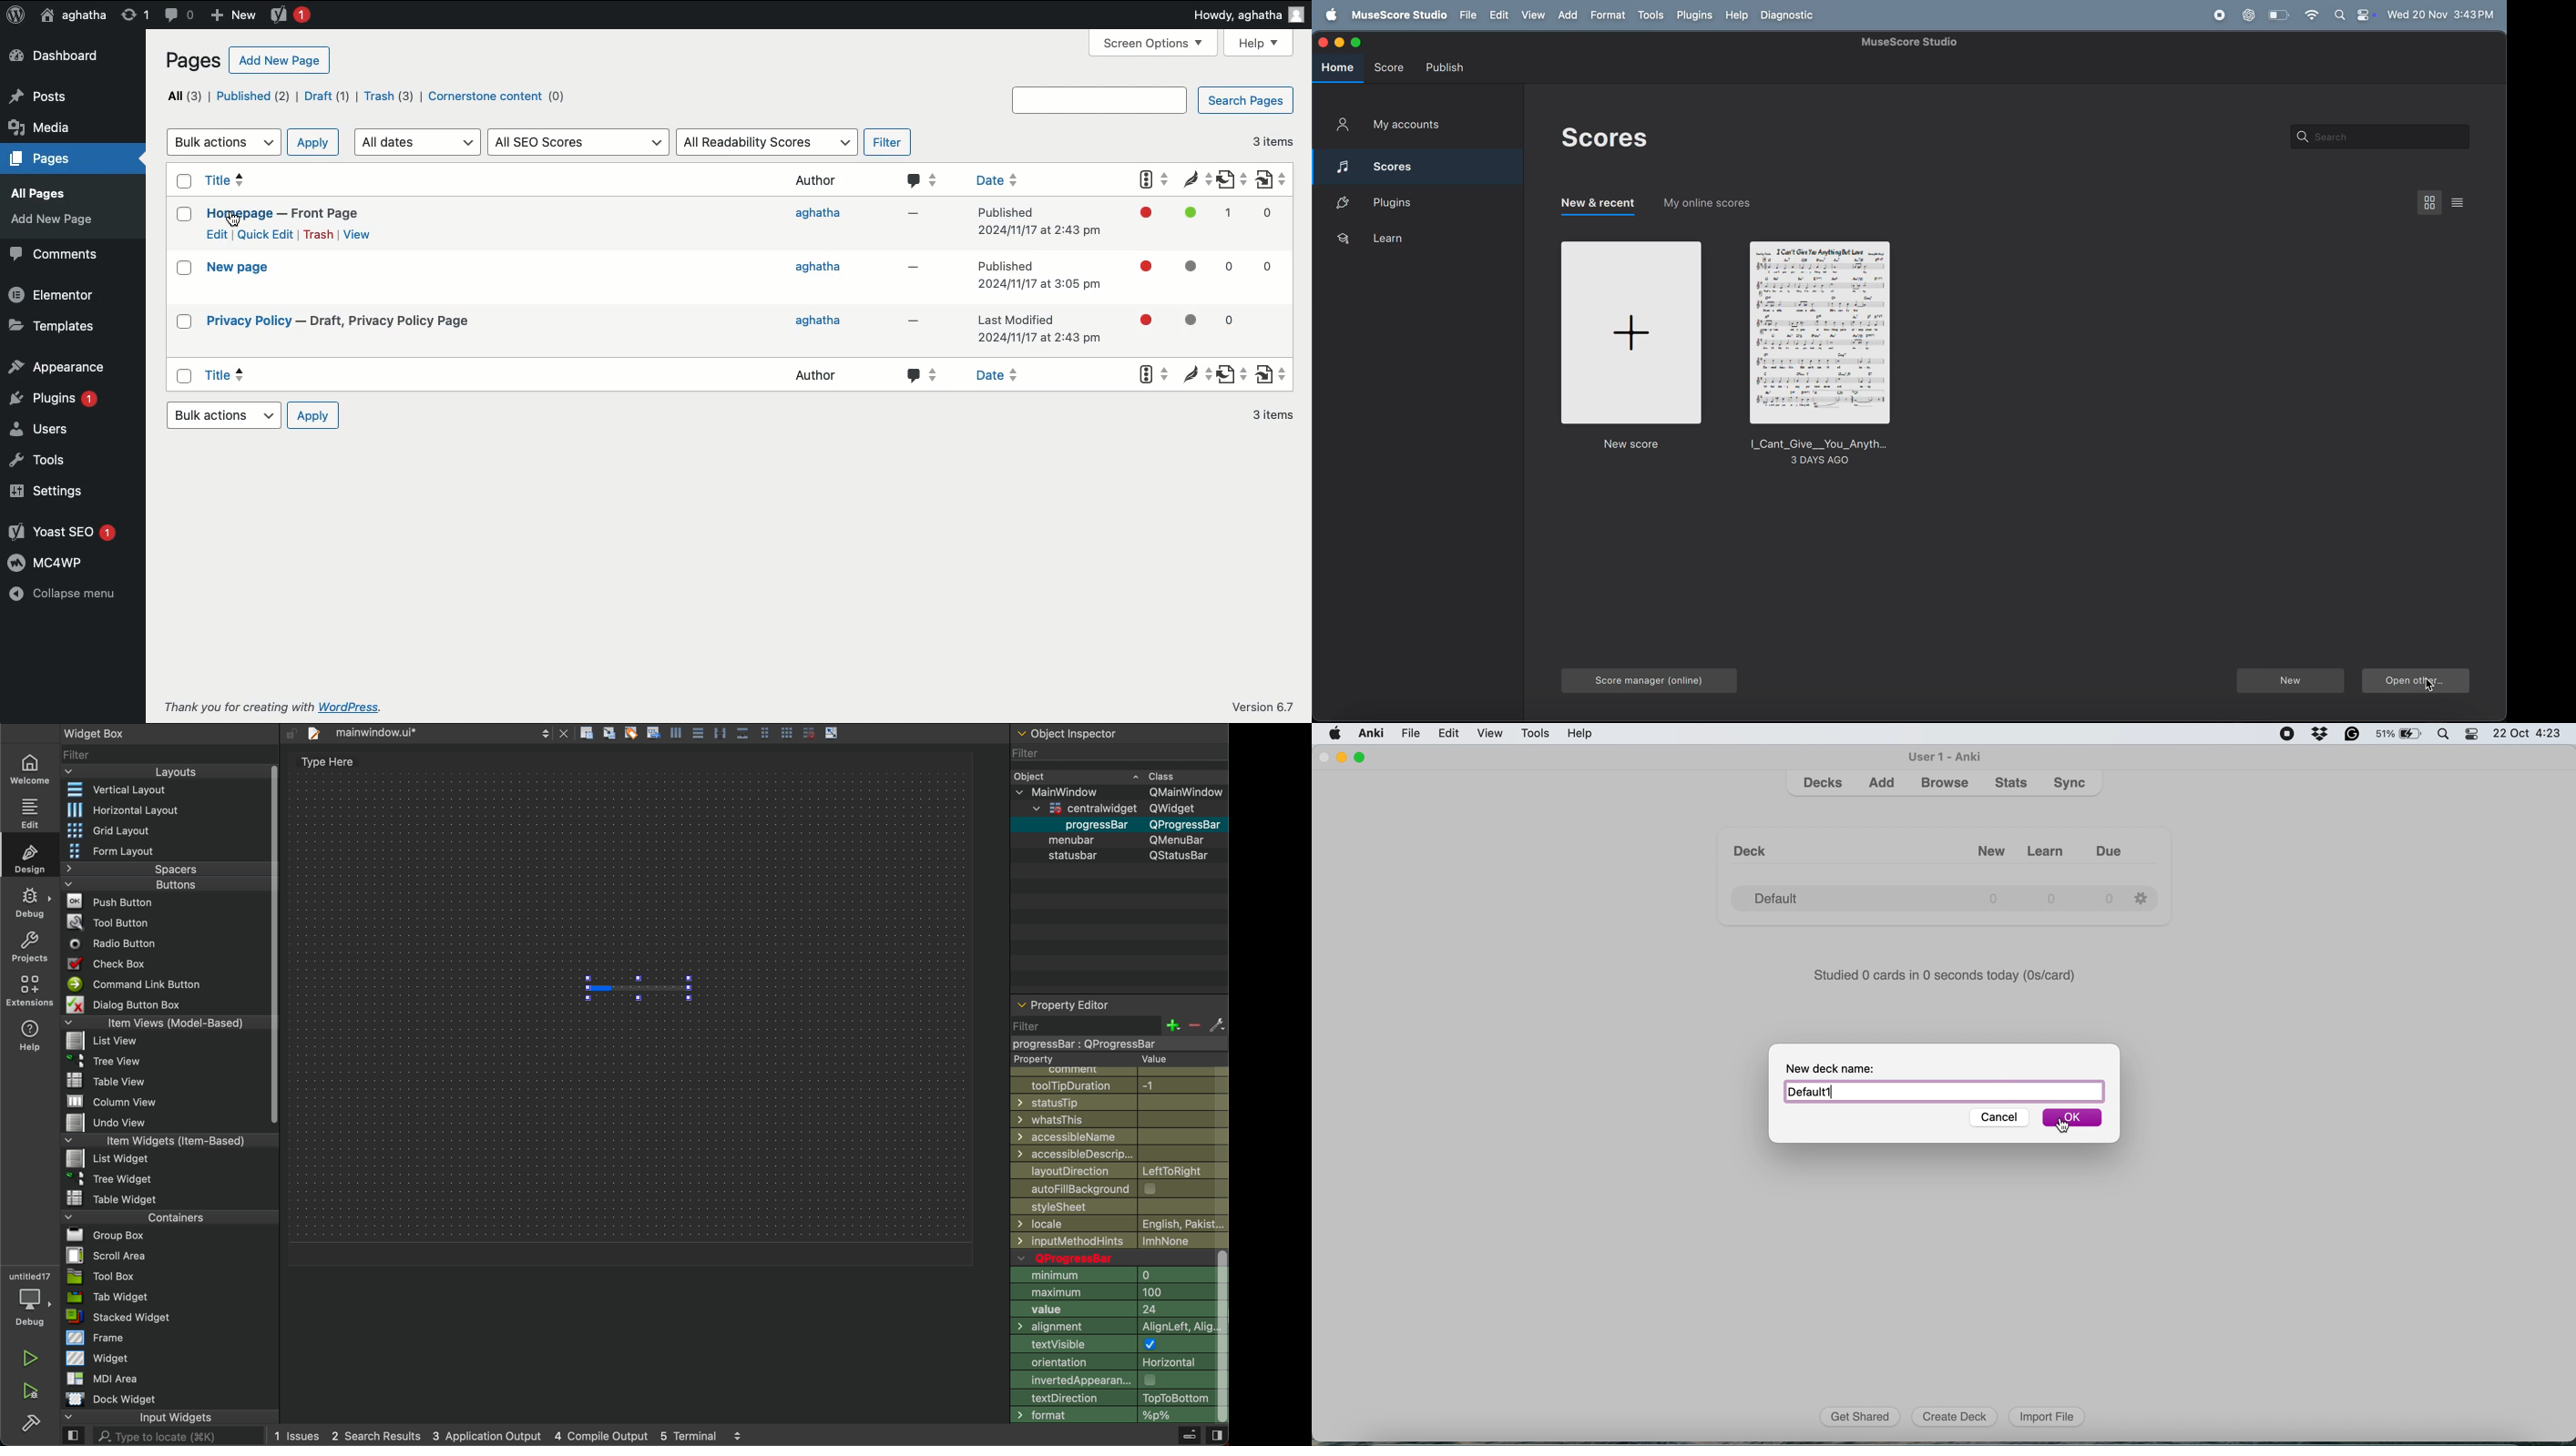 Image resolution: width=2576 pixels, height=1456 pixels. Describe the element at coordinates (179, 15) in the screenshot. I see `Comment` at that location.